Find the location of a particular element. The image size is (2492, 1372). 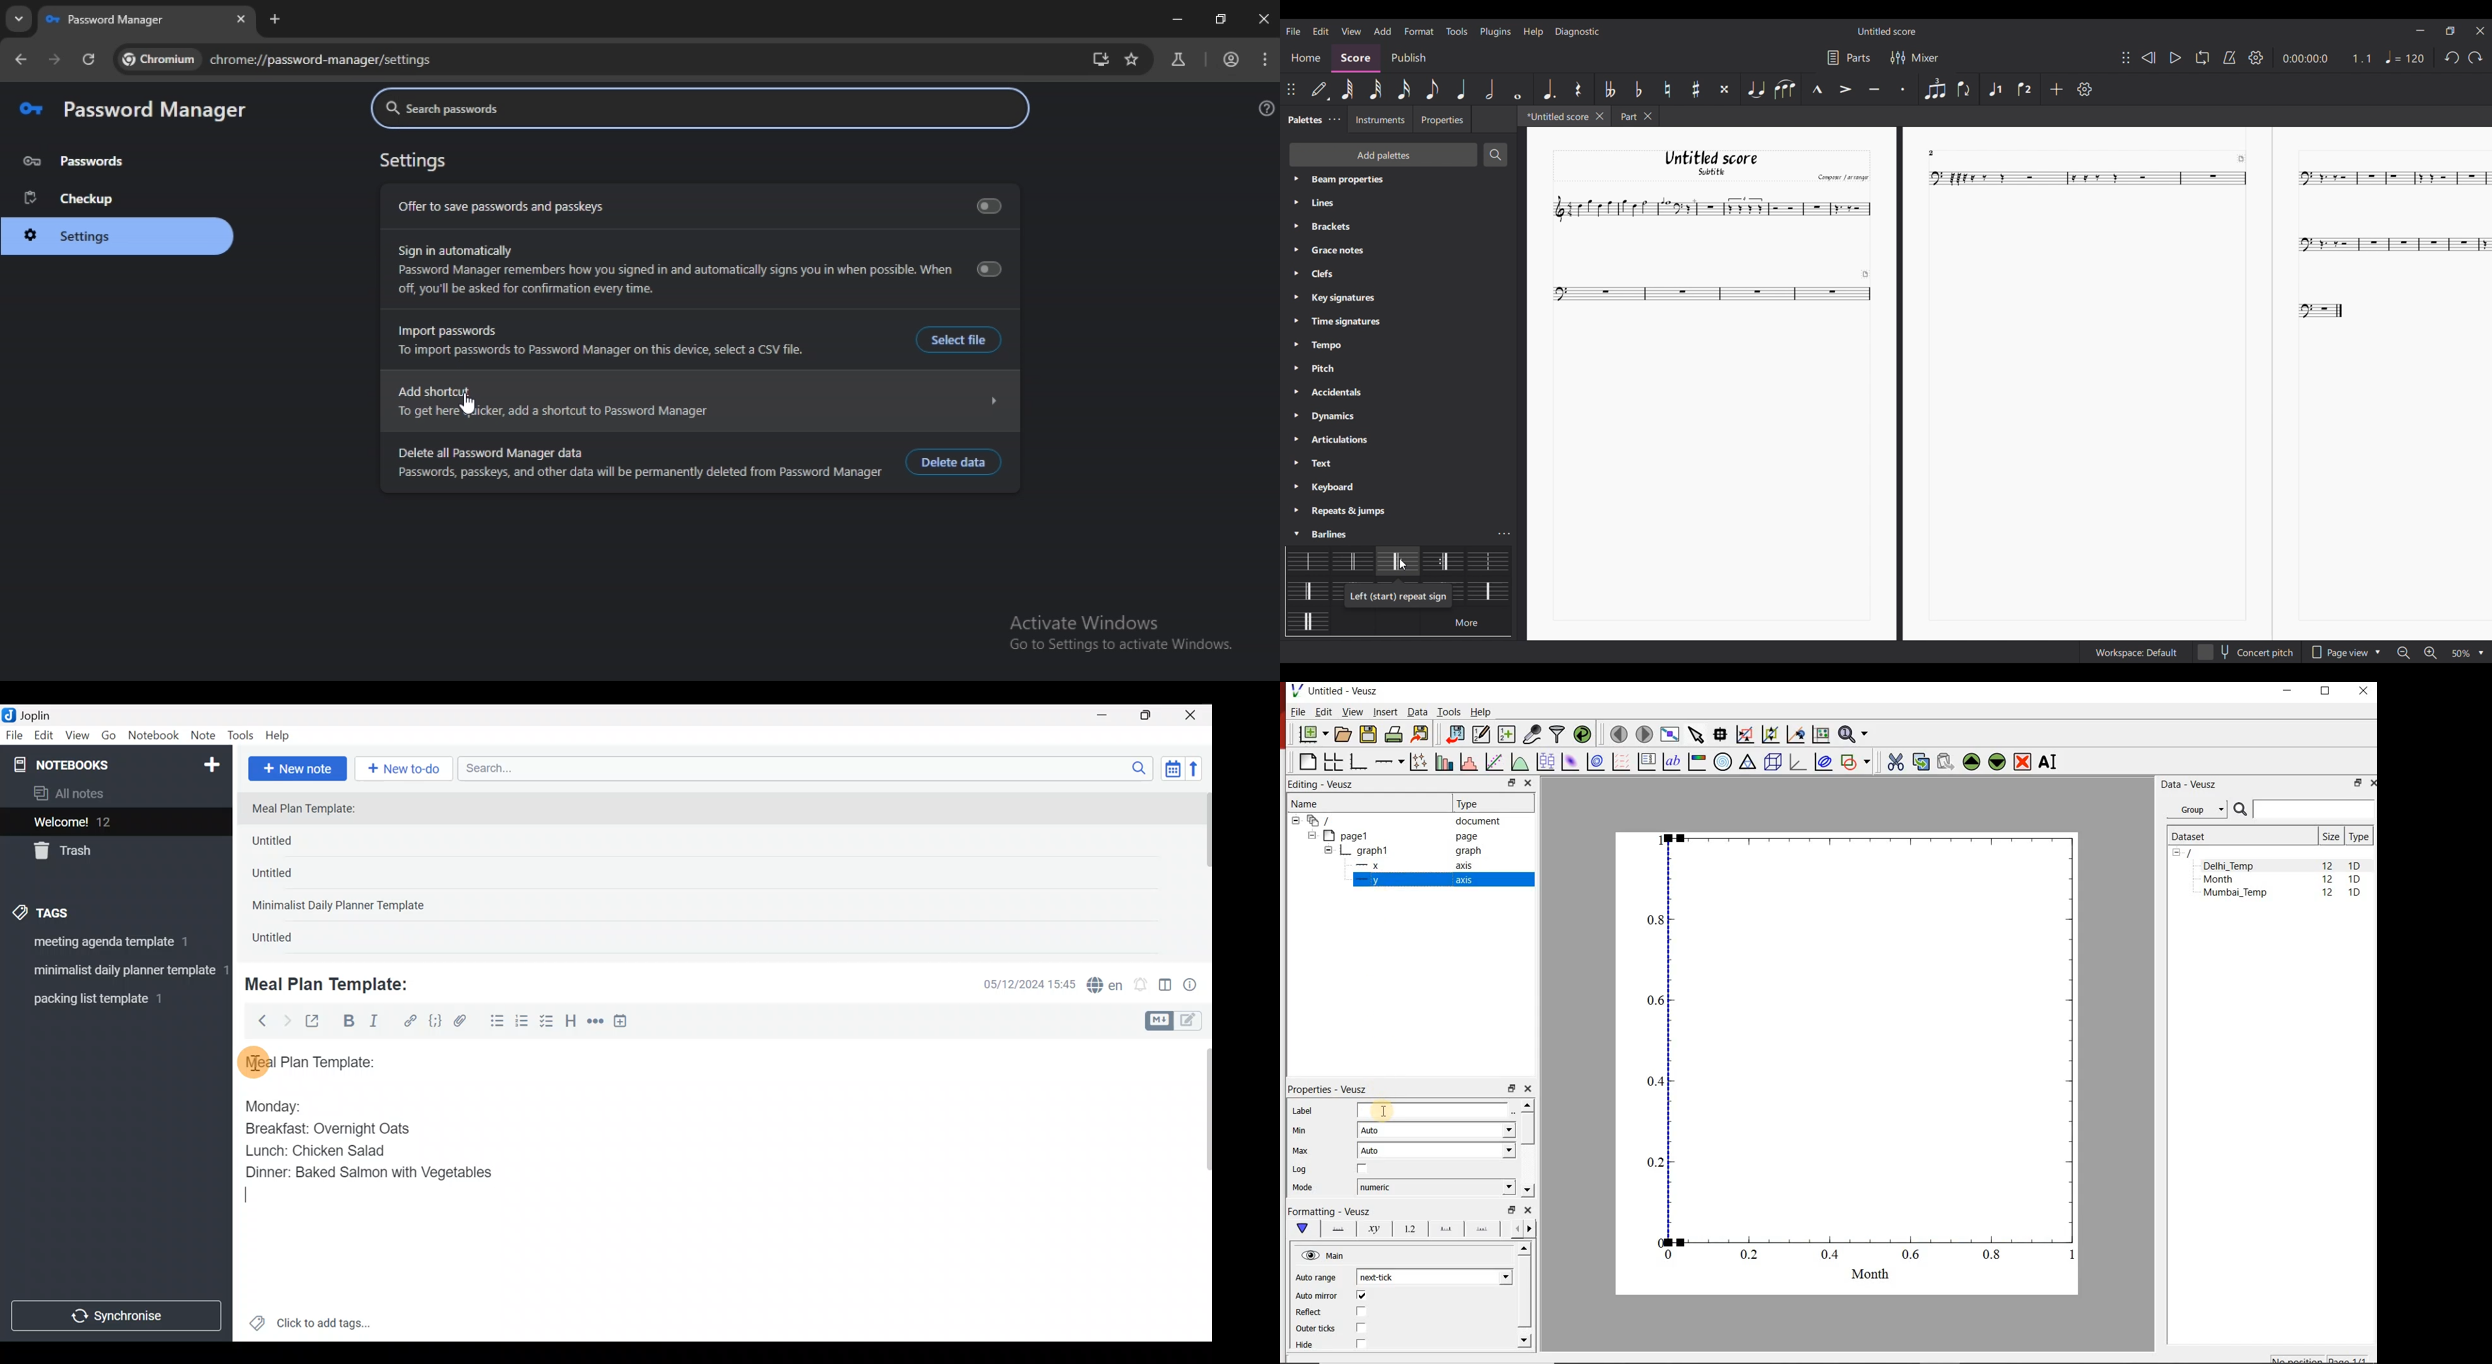

password is located at coordinates (75, 161).